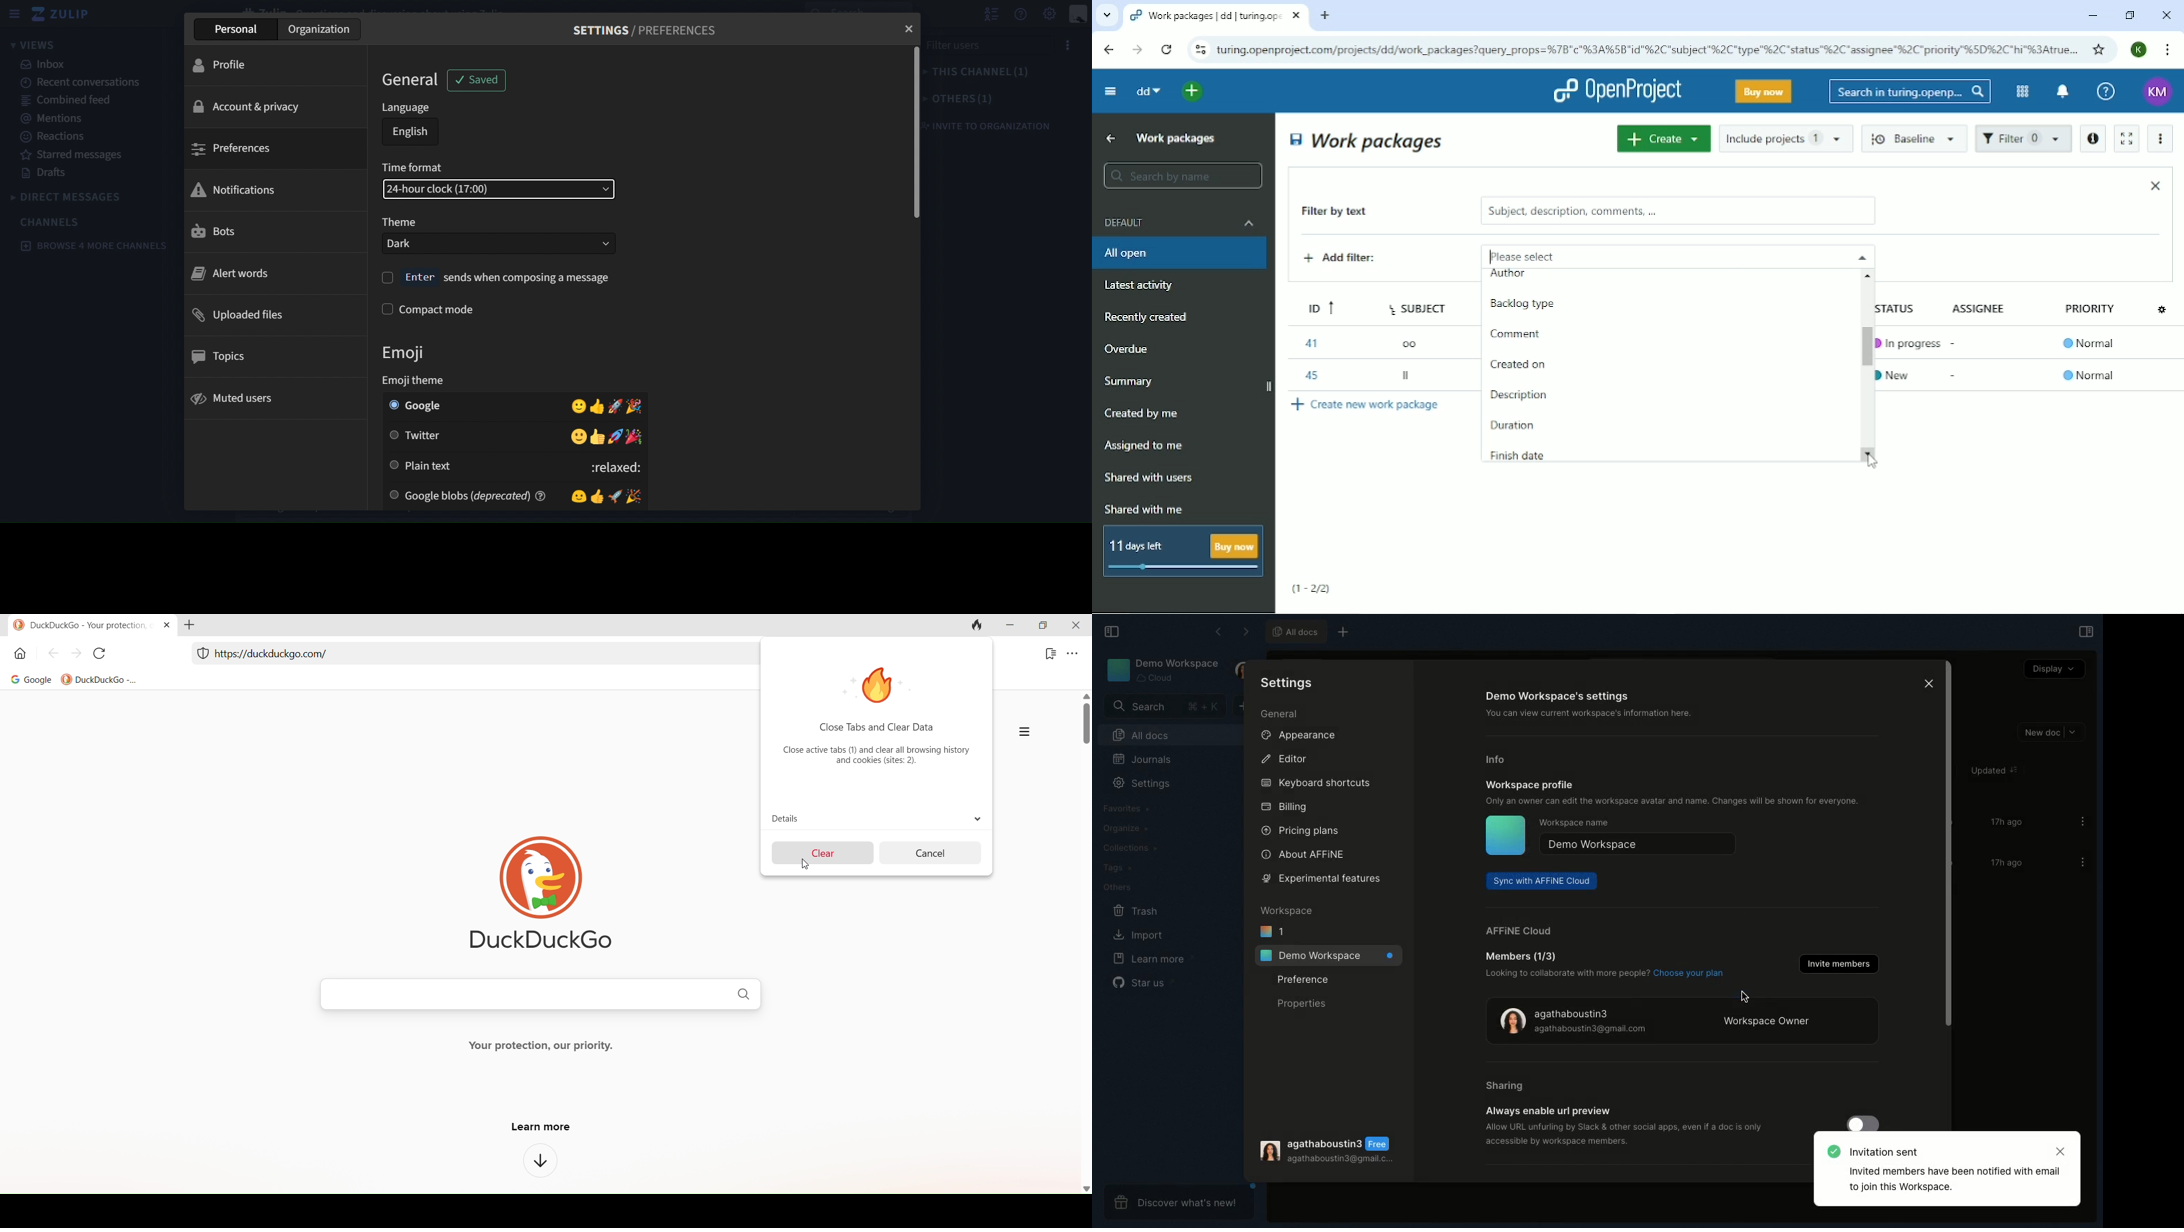 The image size is (2184, 1232). I want to click on Bookmark this tab, so click(2099, 49).